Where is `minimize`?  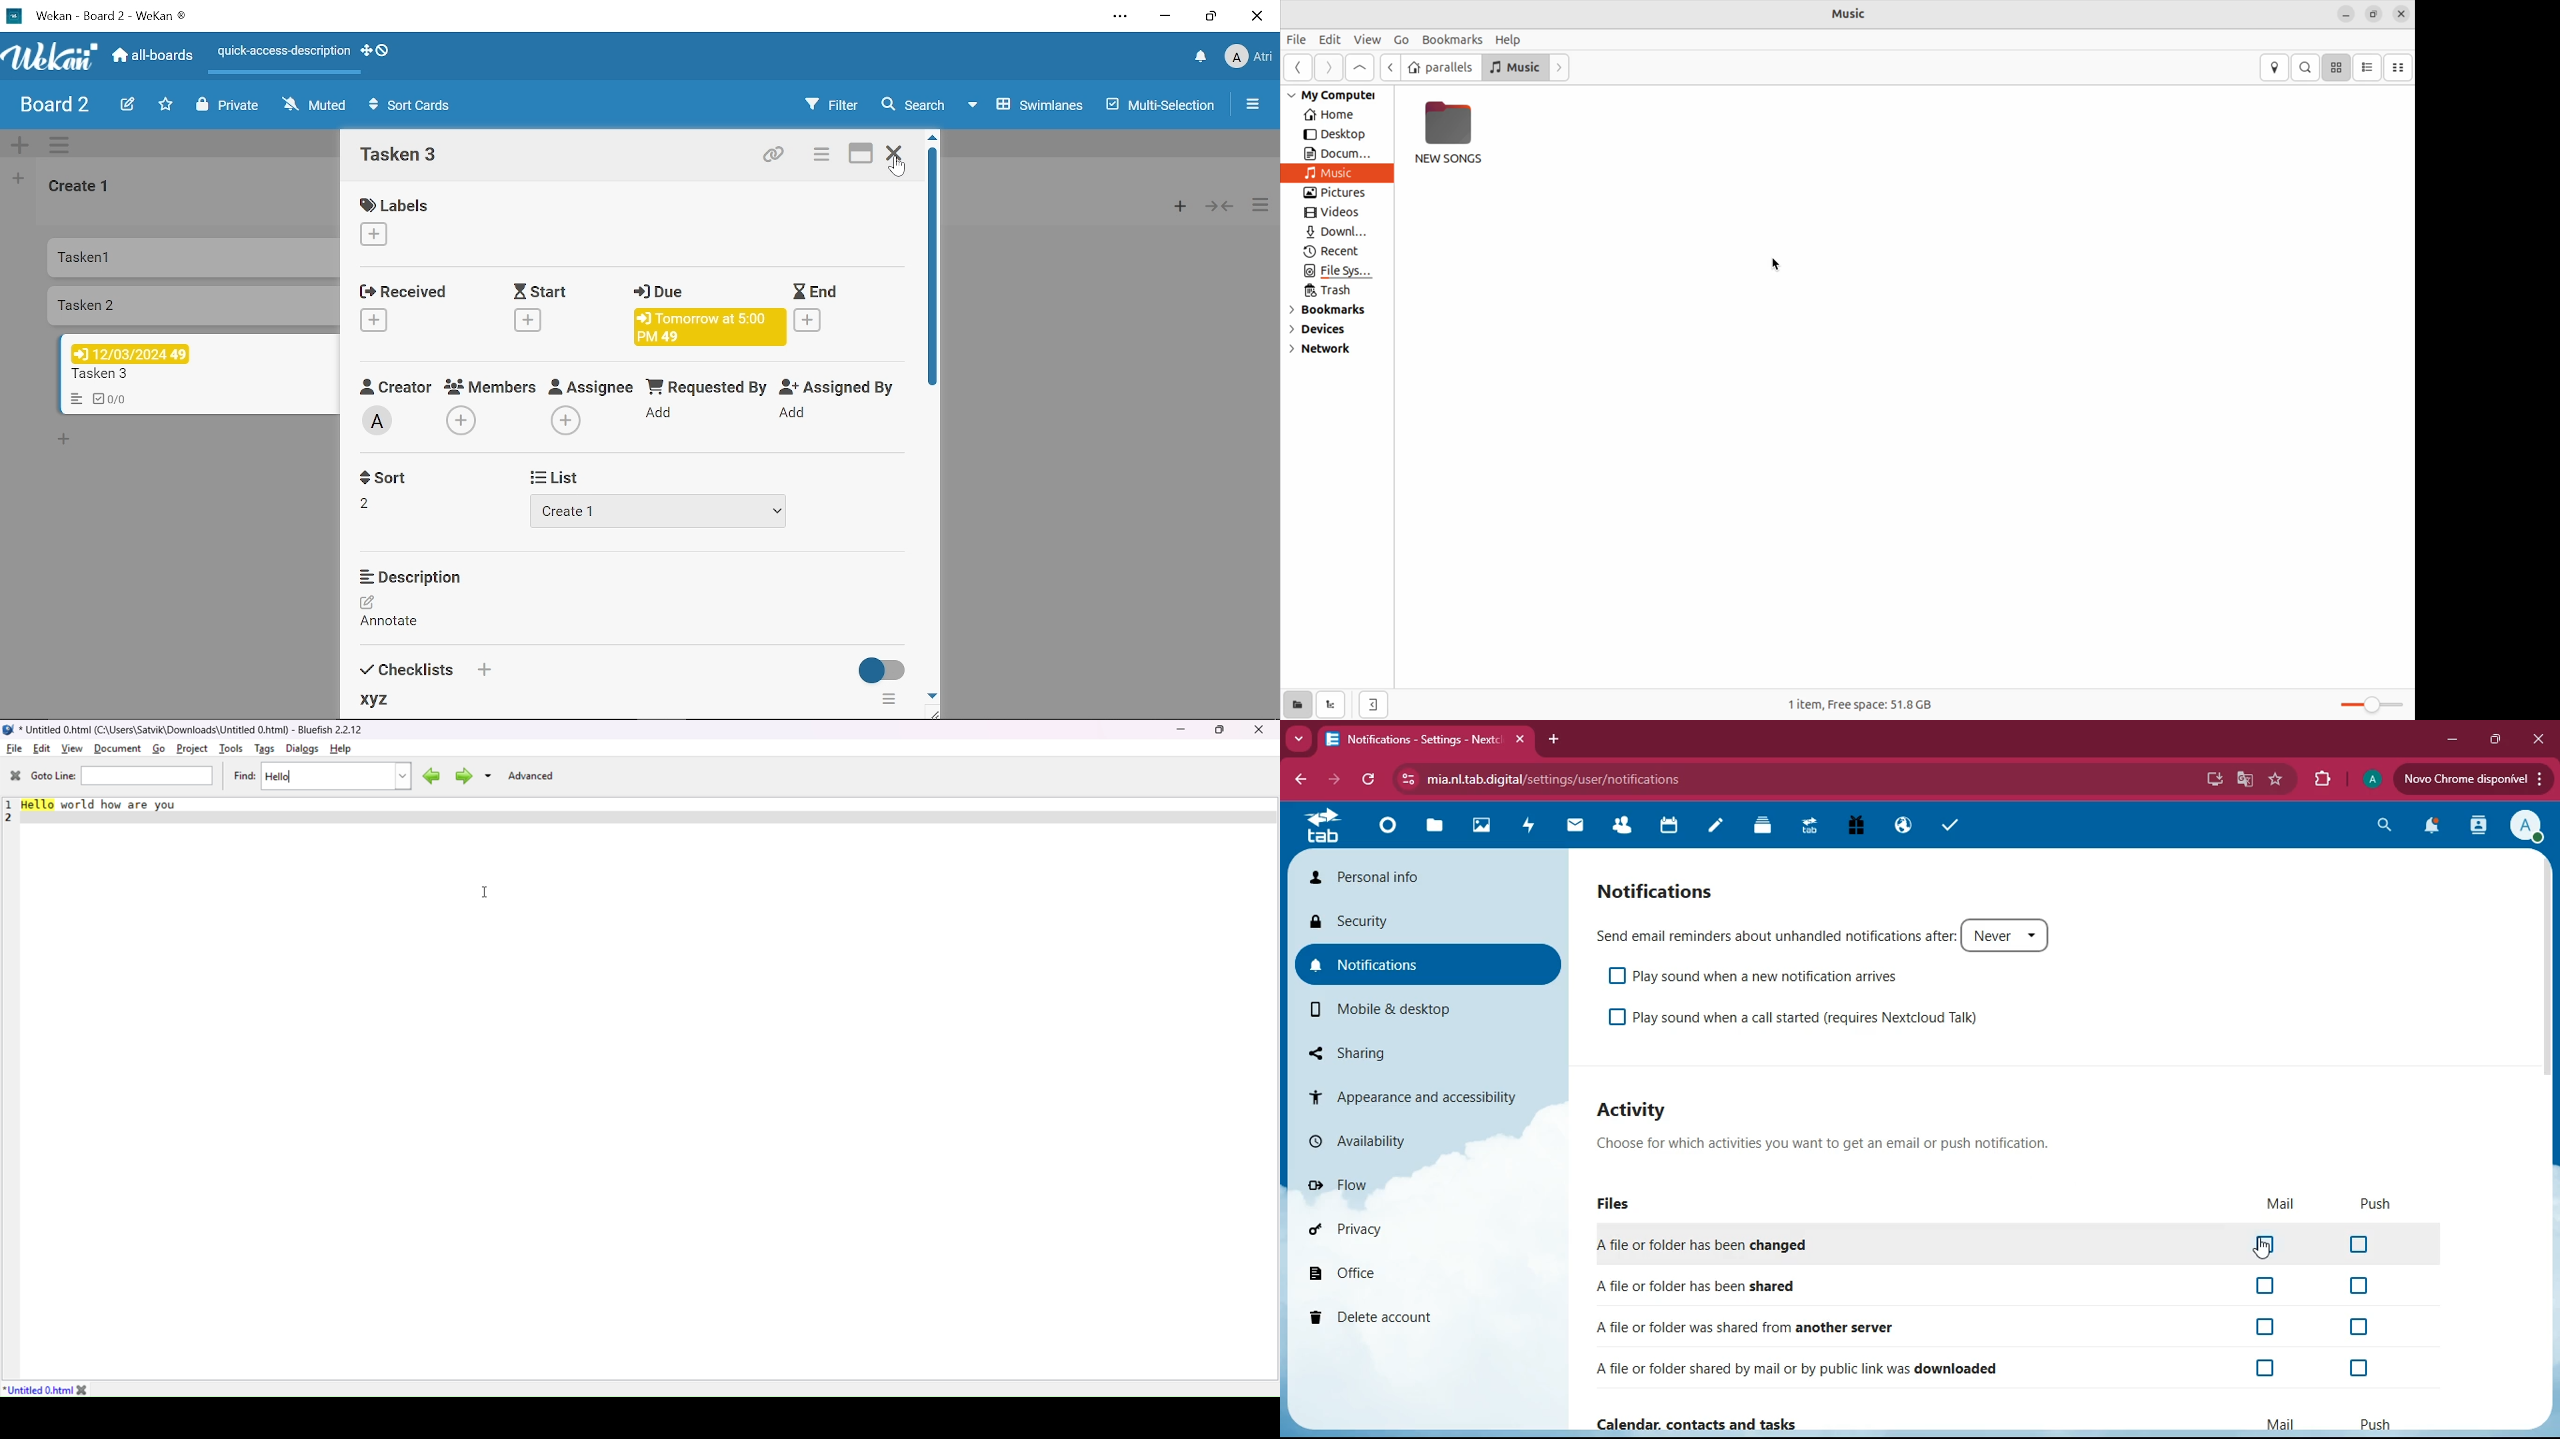 minimize is located at coordinates (2457, 741).